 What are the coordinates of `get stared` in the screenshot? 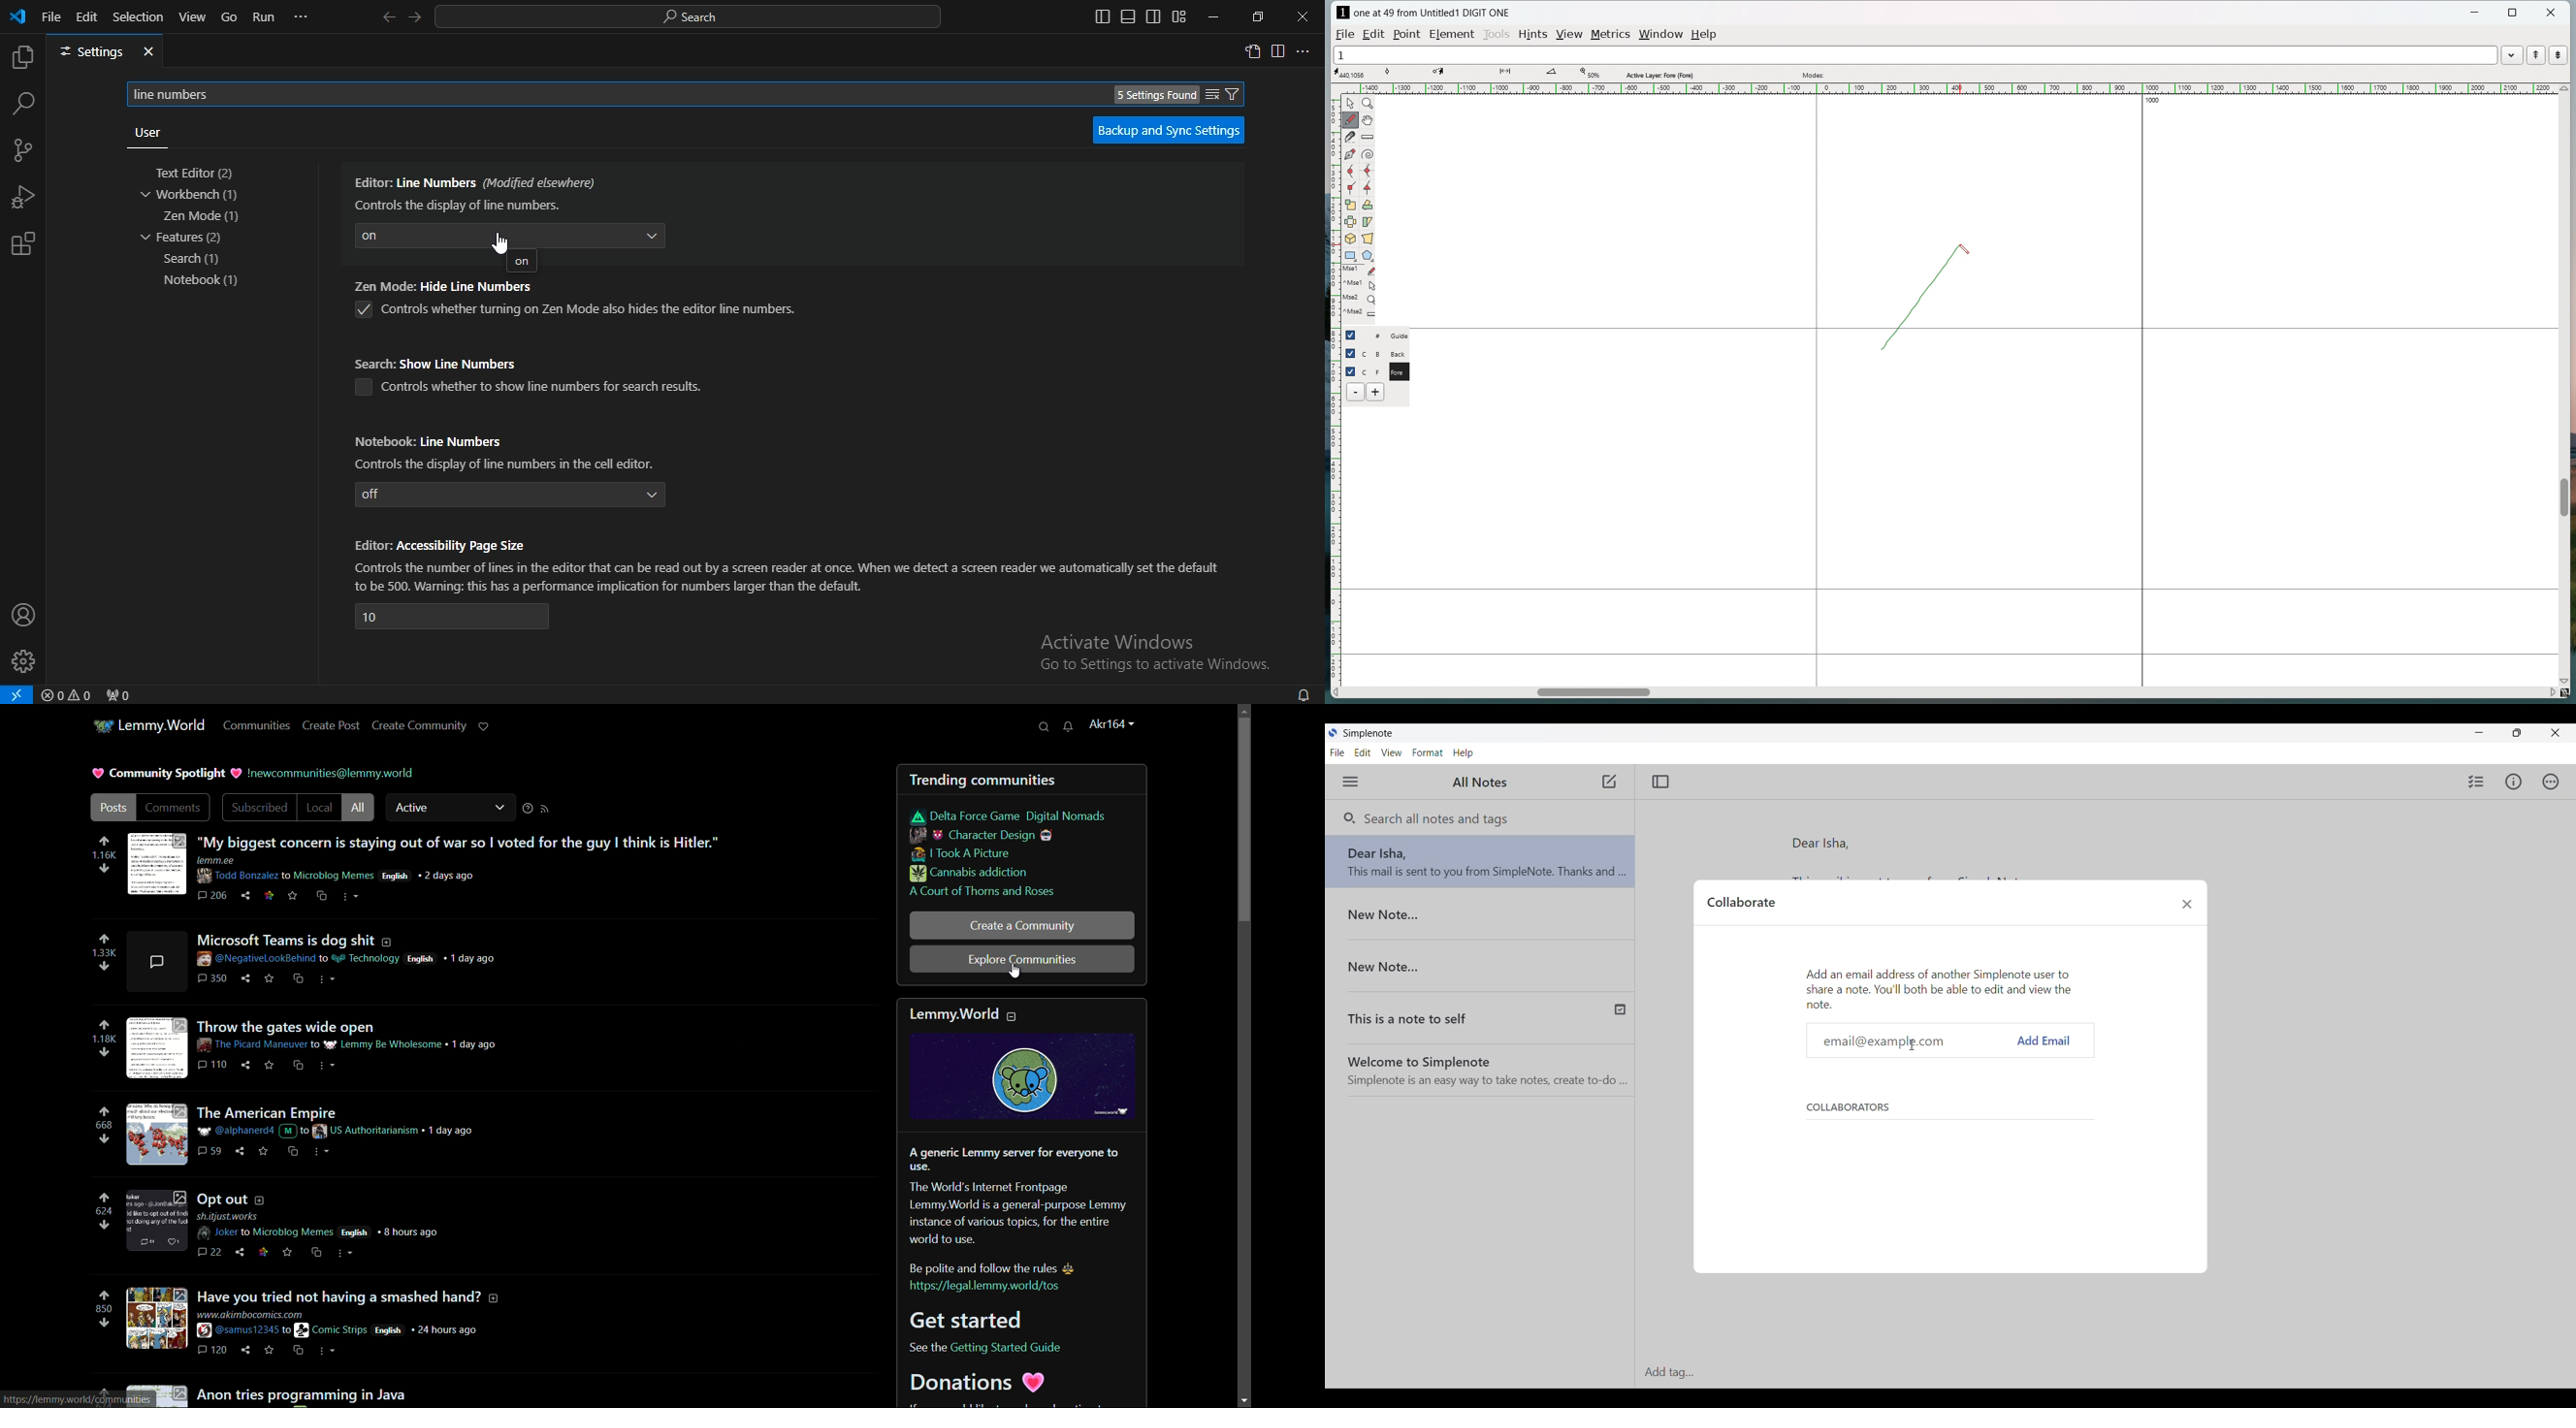 It's located at (992, 1319).